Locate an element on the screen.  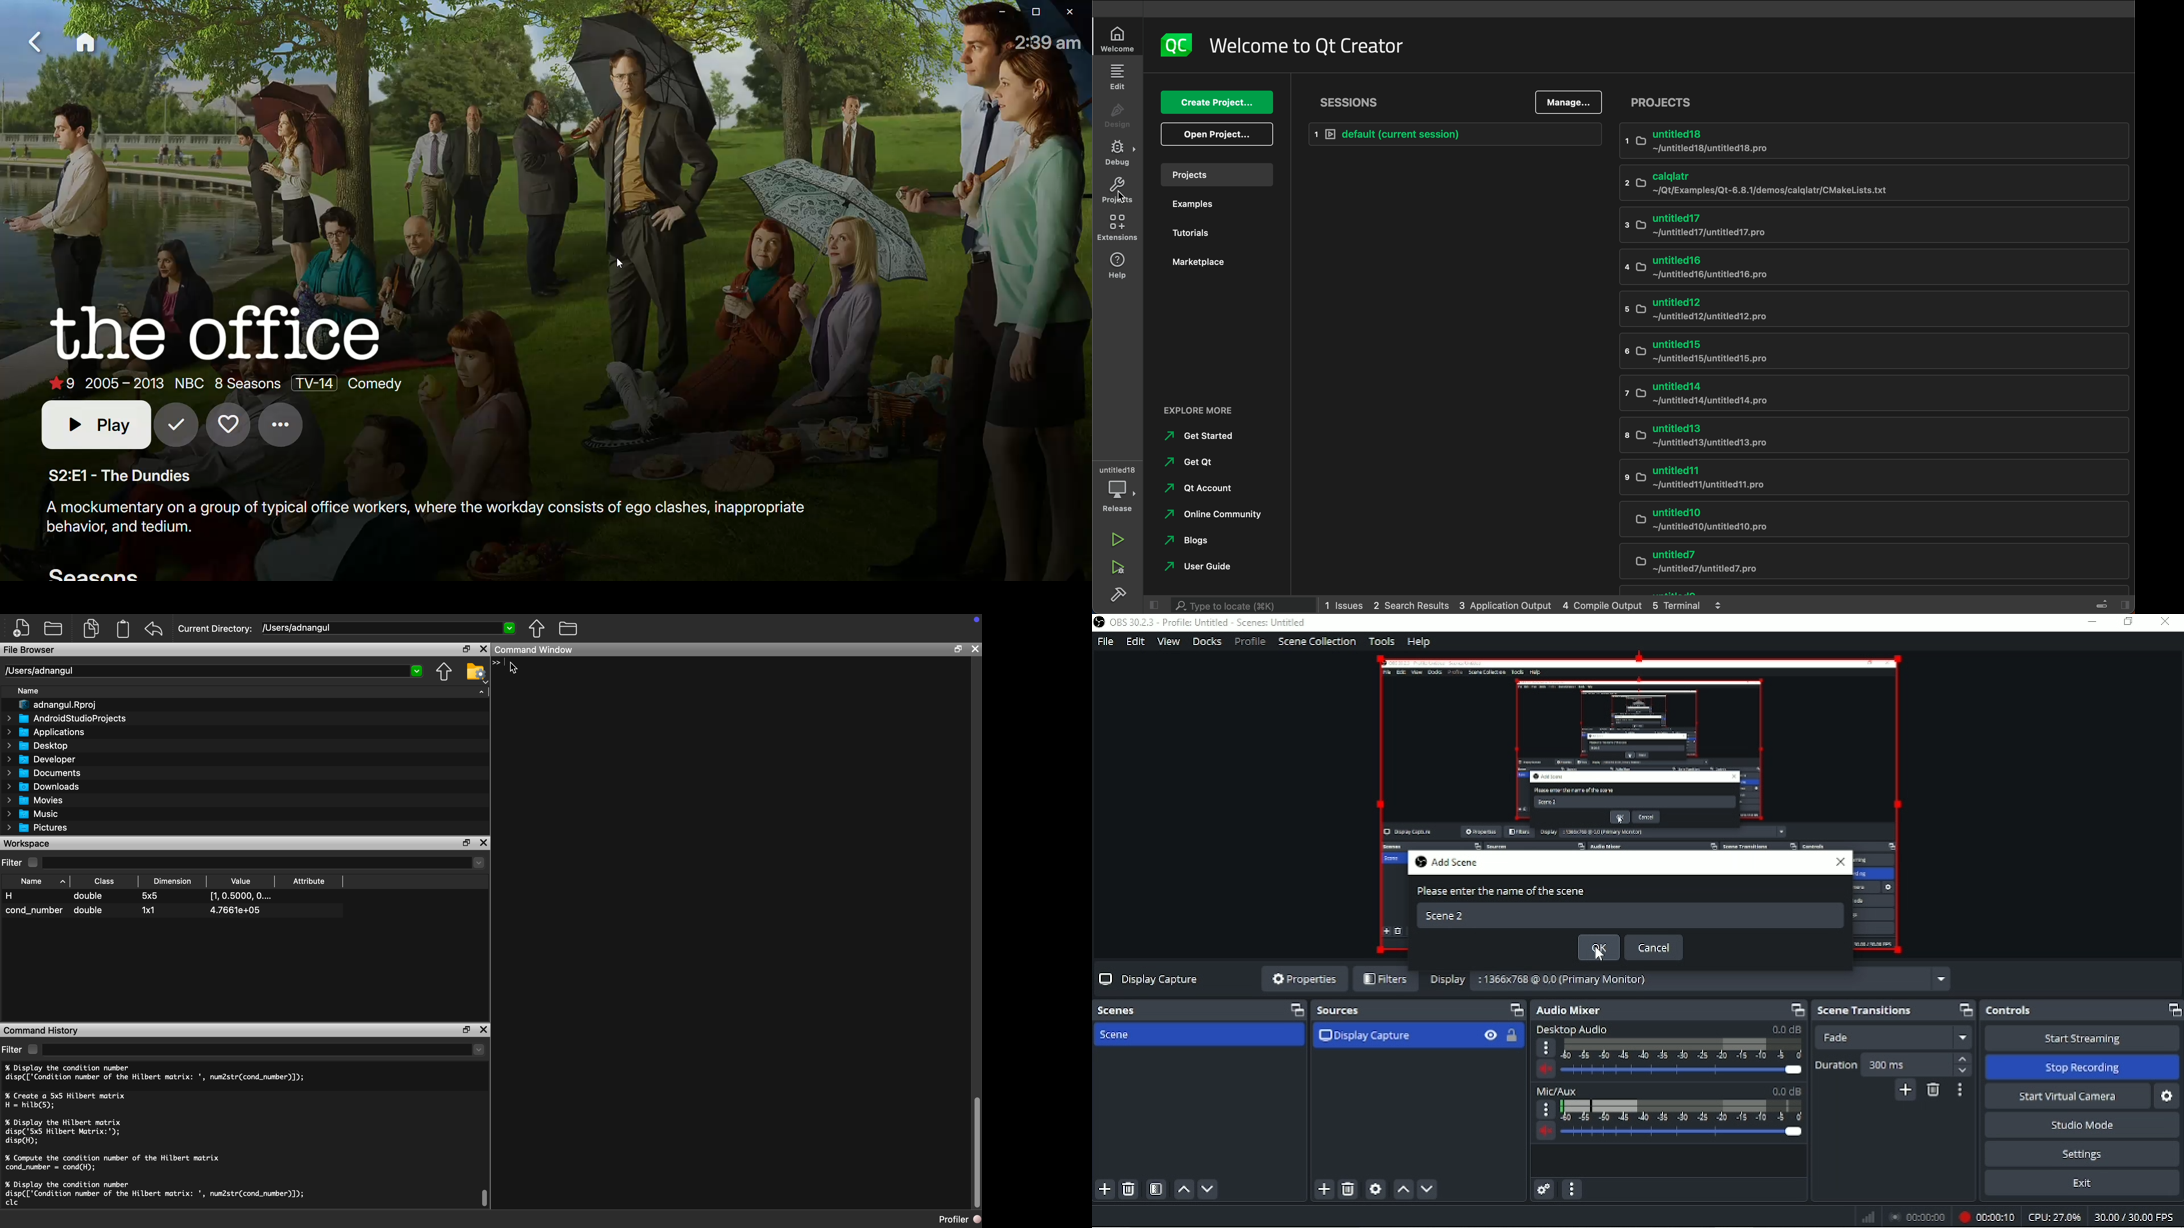
untitled12 is located at coordinates (1856, 308).